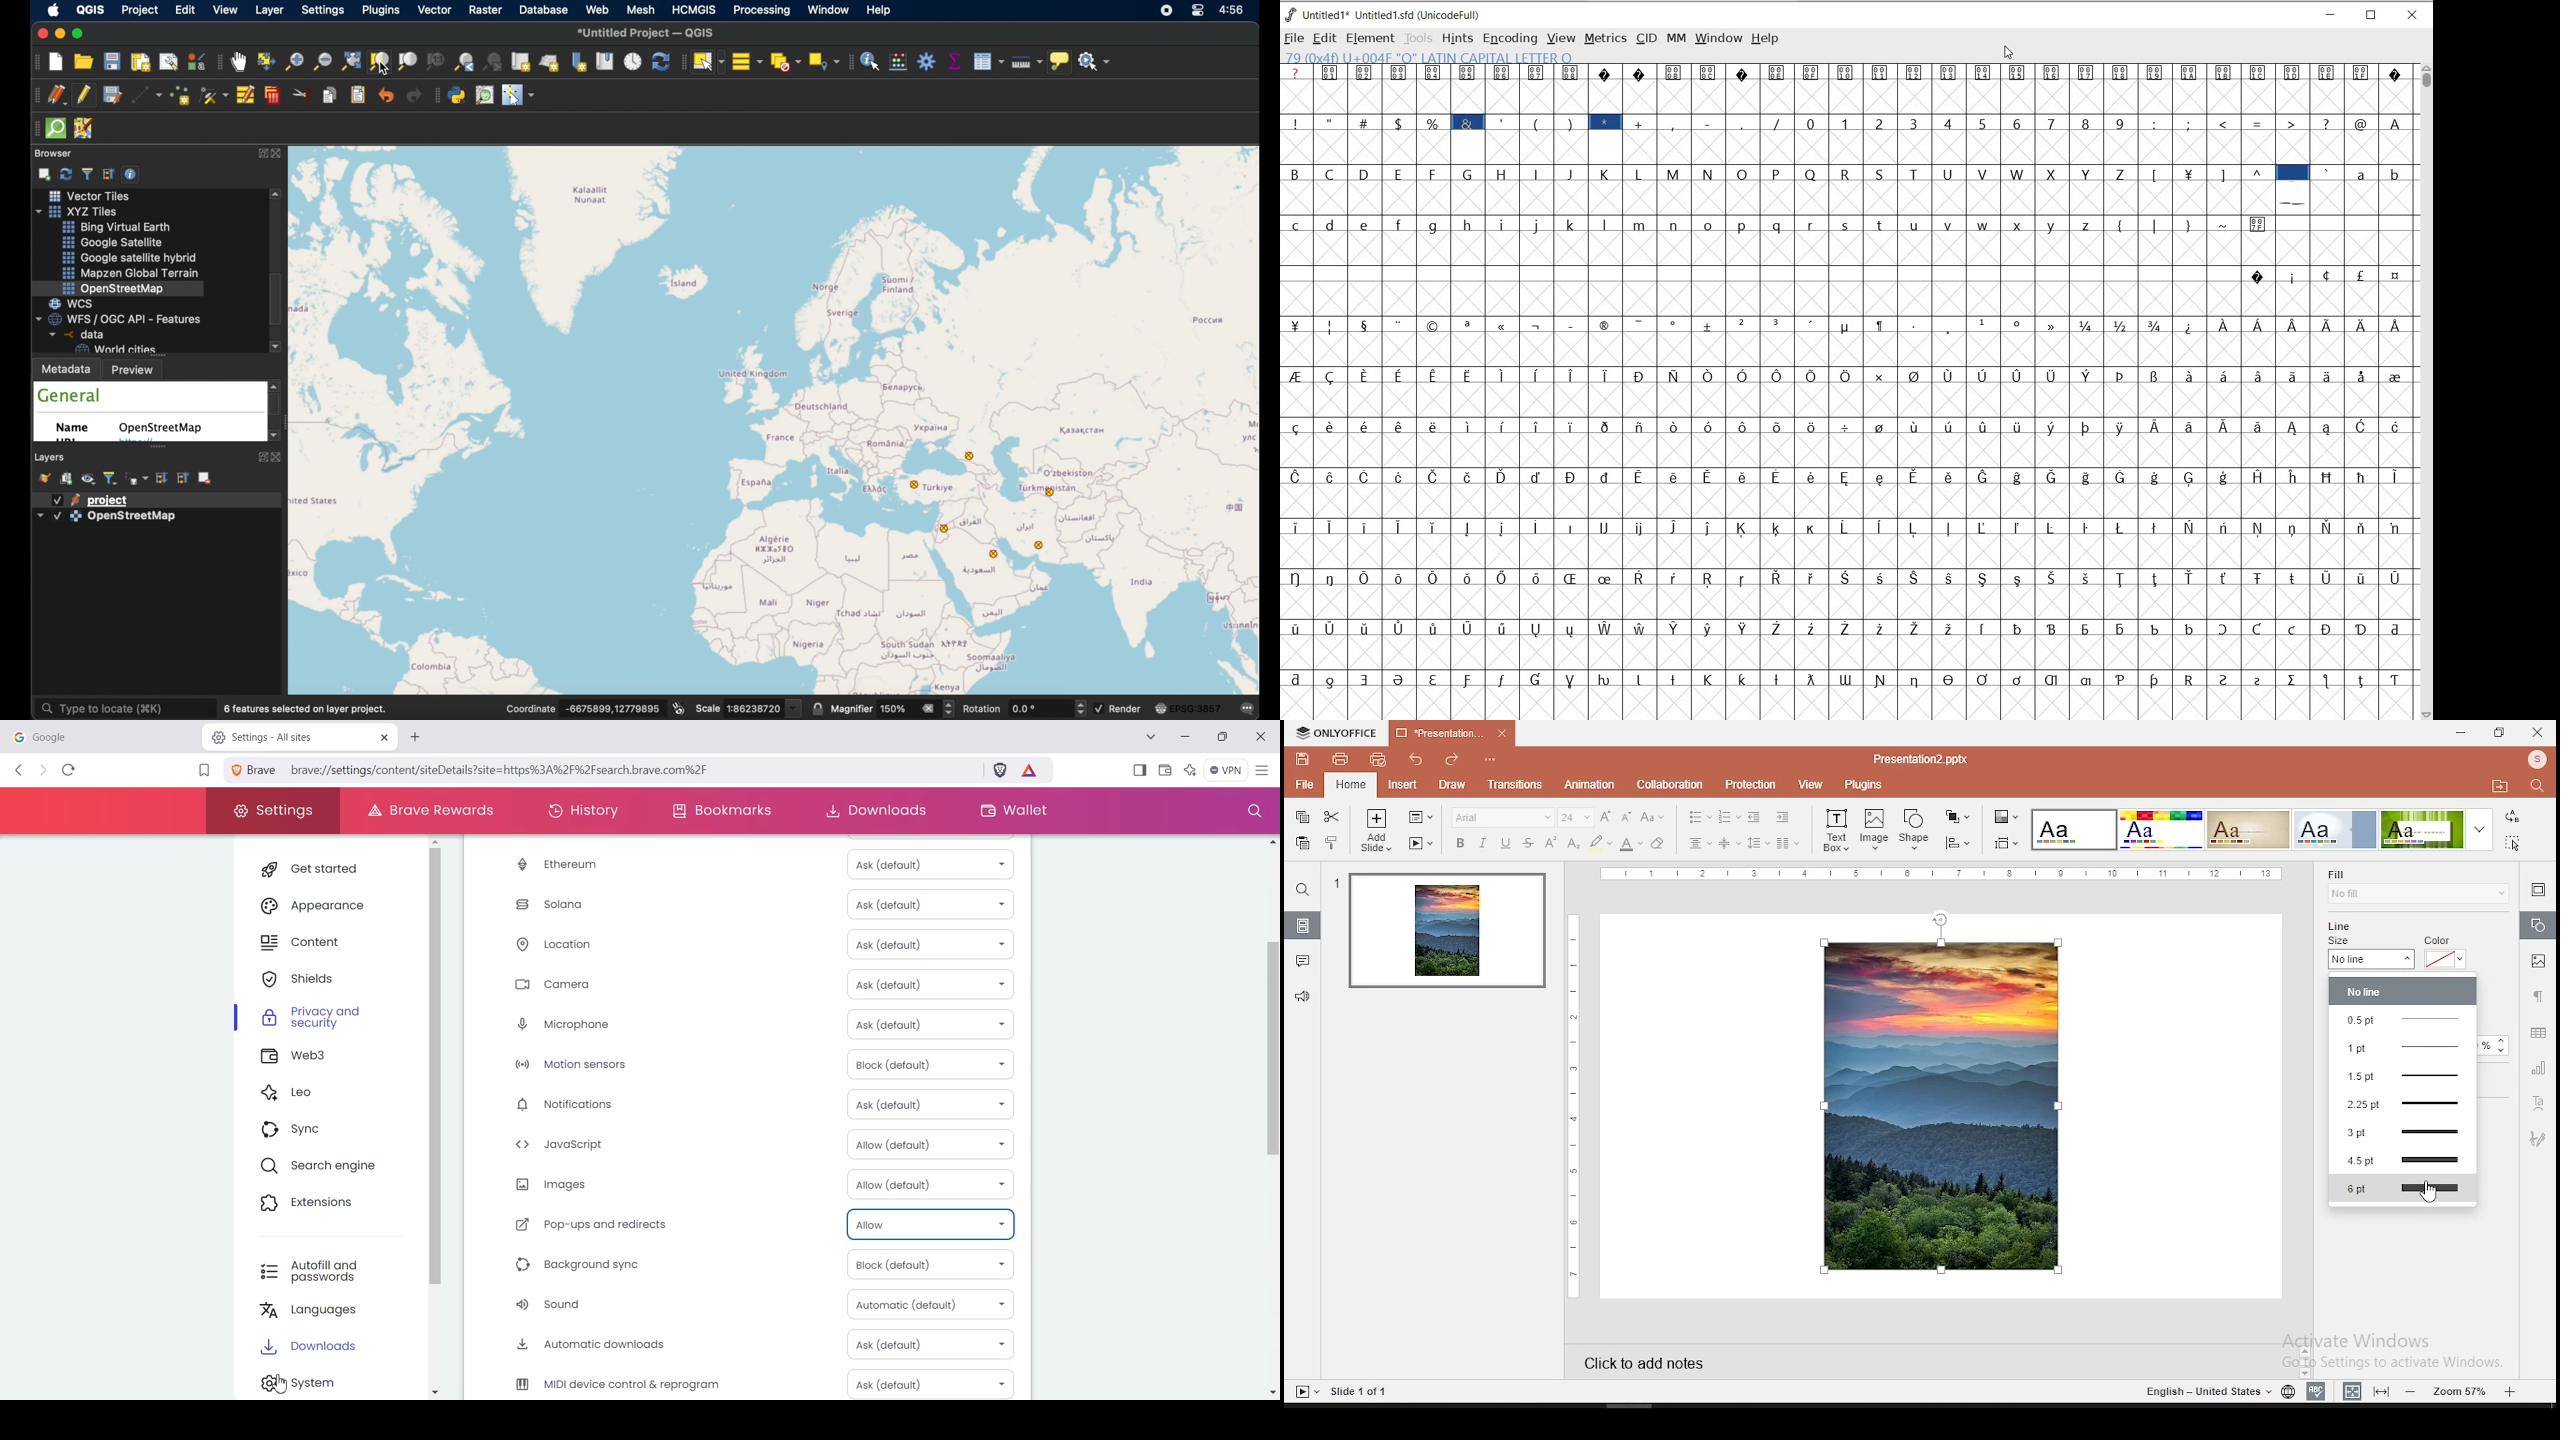 The image size is (2576, 1456). I want to click on Hamburger Settings, so click(1265, 769).